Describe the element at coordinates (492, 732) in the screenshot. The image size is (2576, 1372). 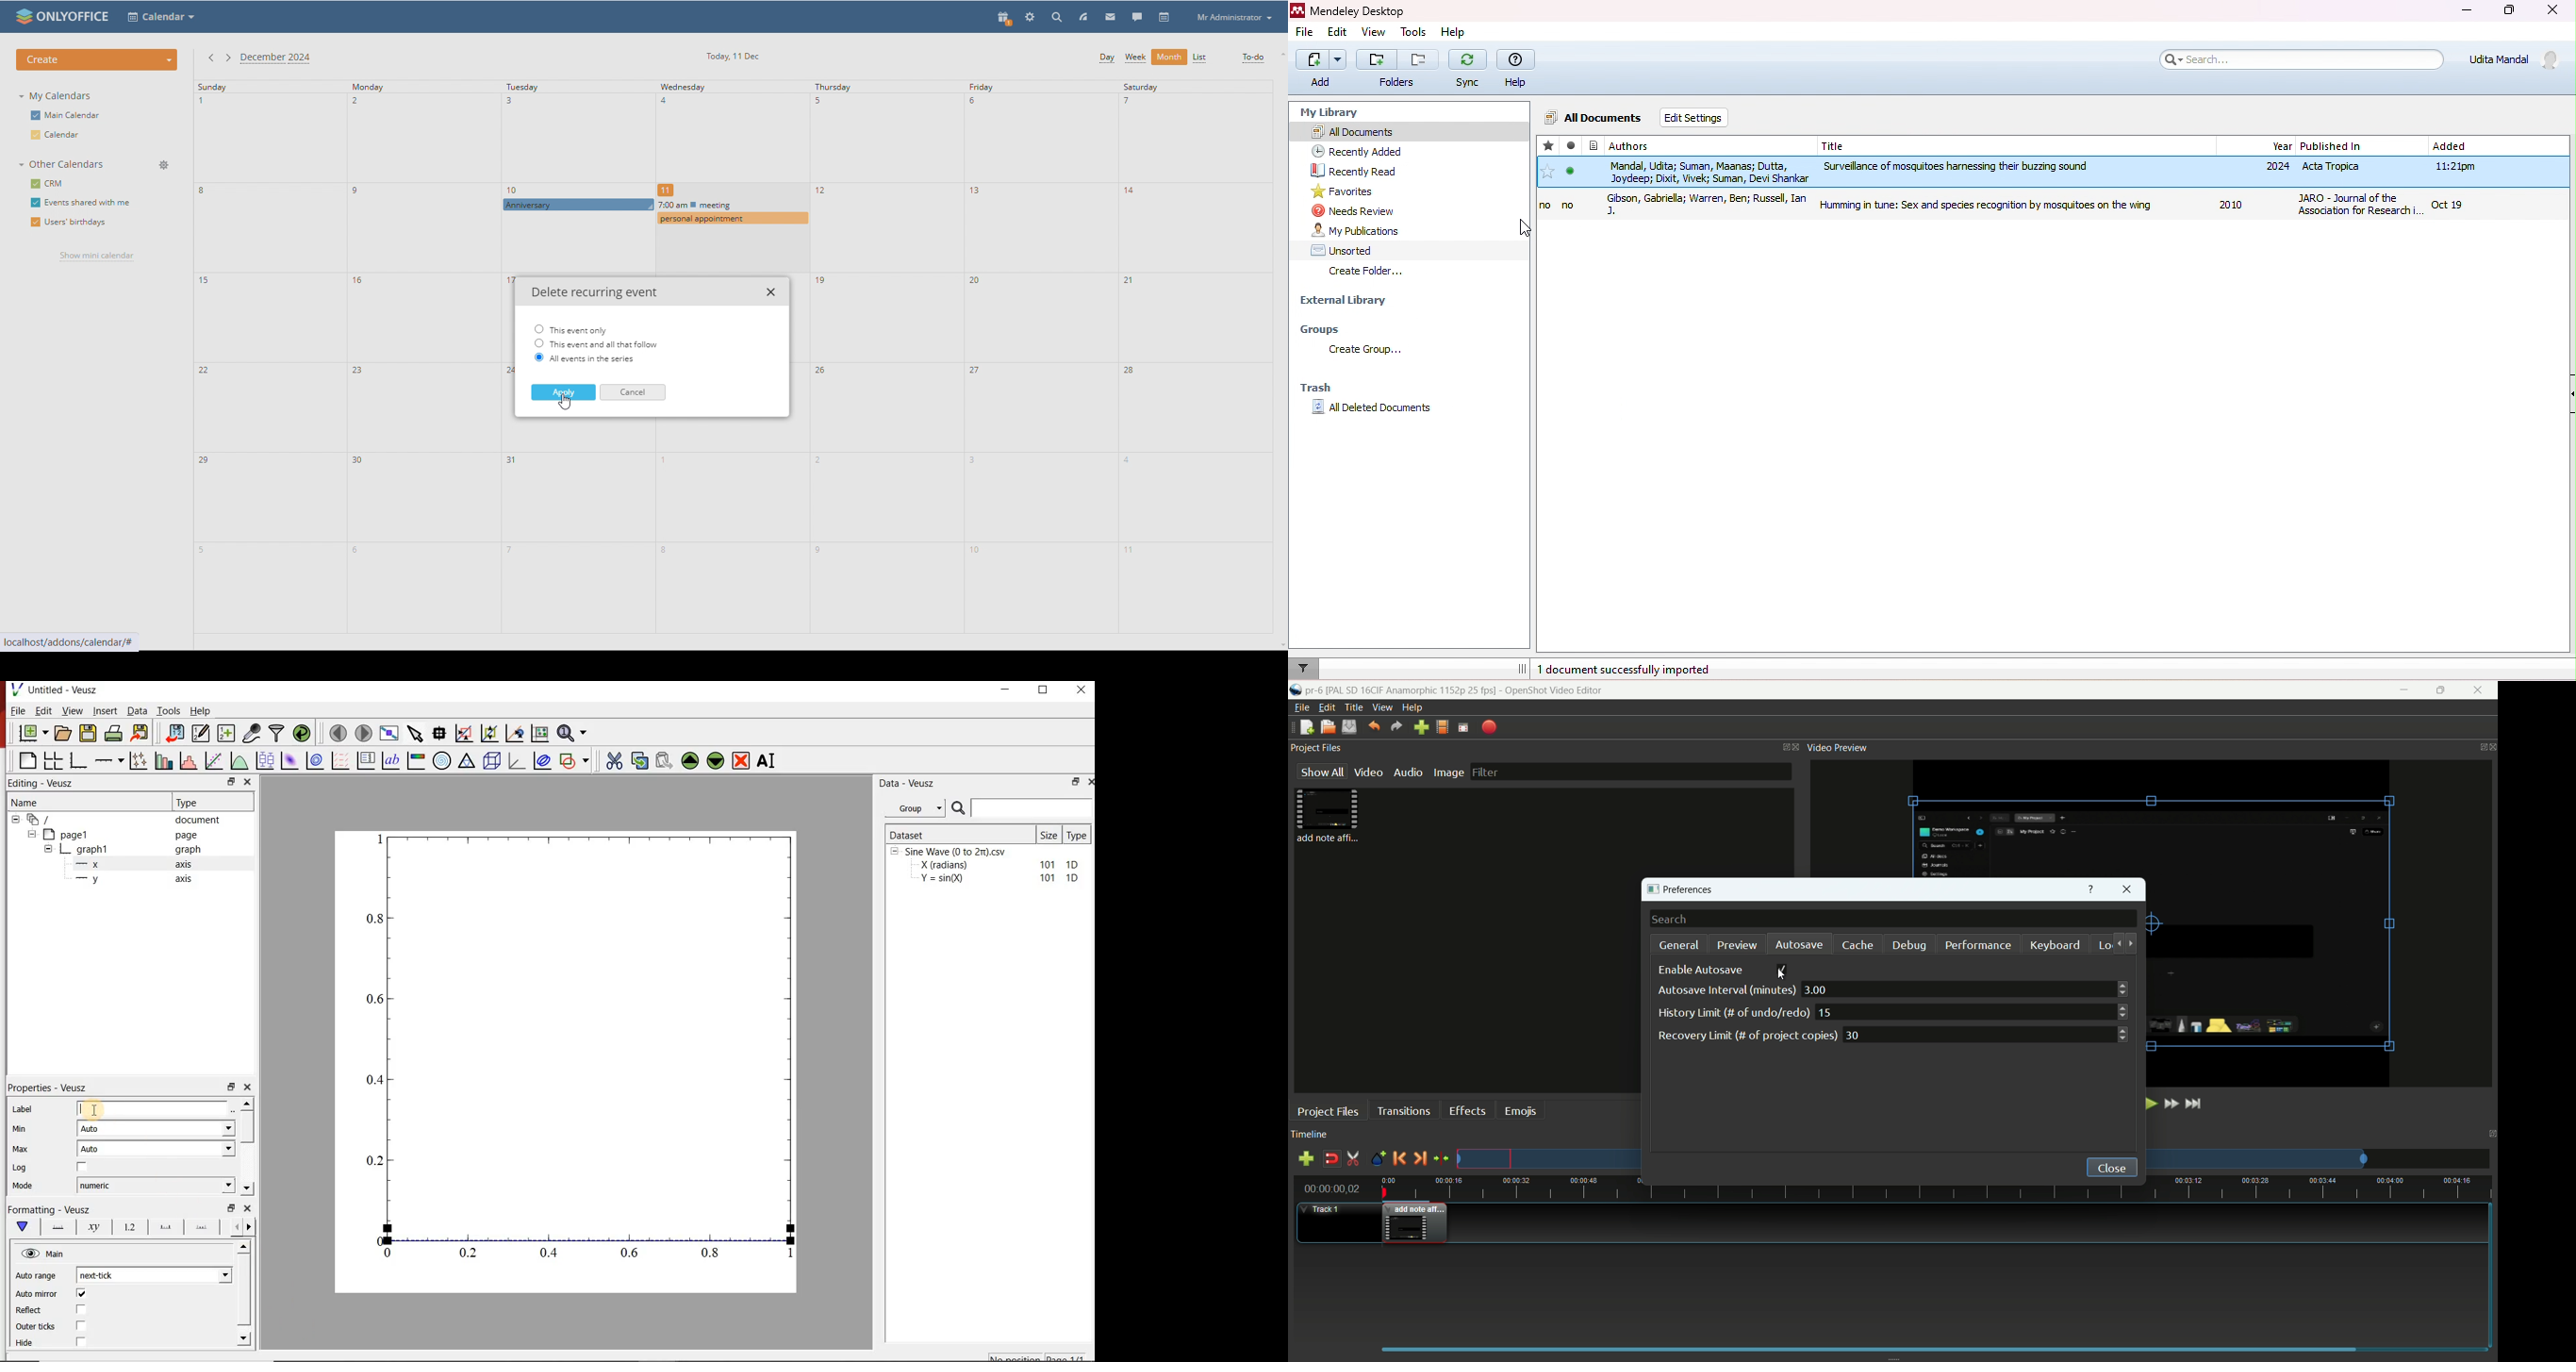
I see `click to zoom out` at that location.